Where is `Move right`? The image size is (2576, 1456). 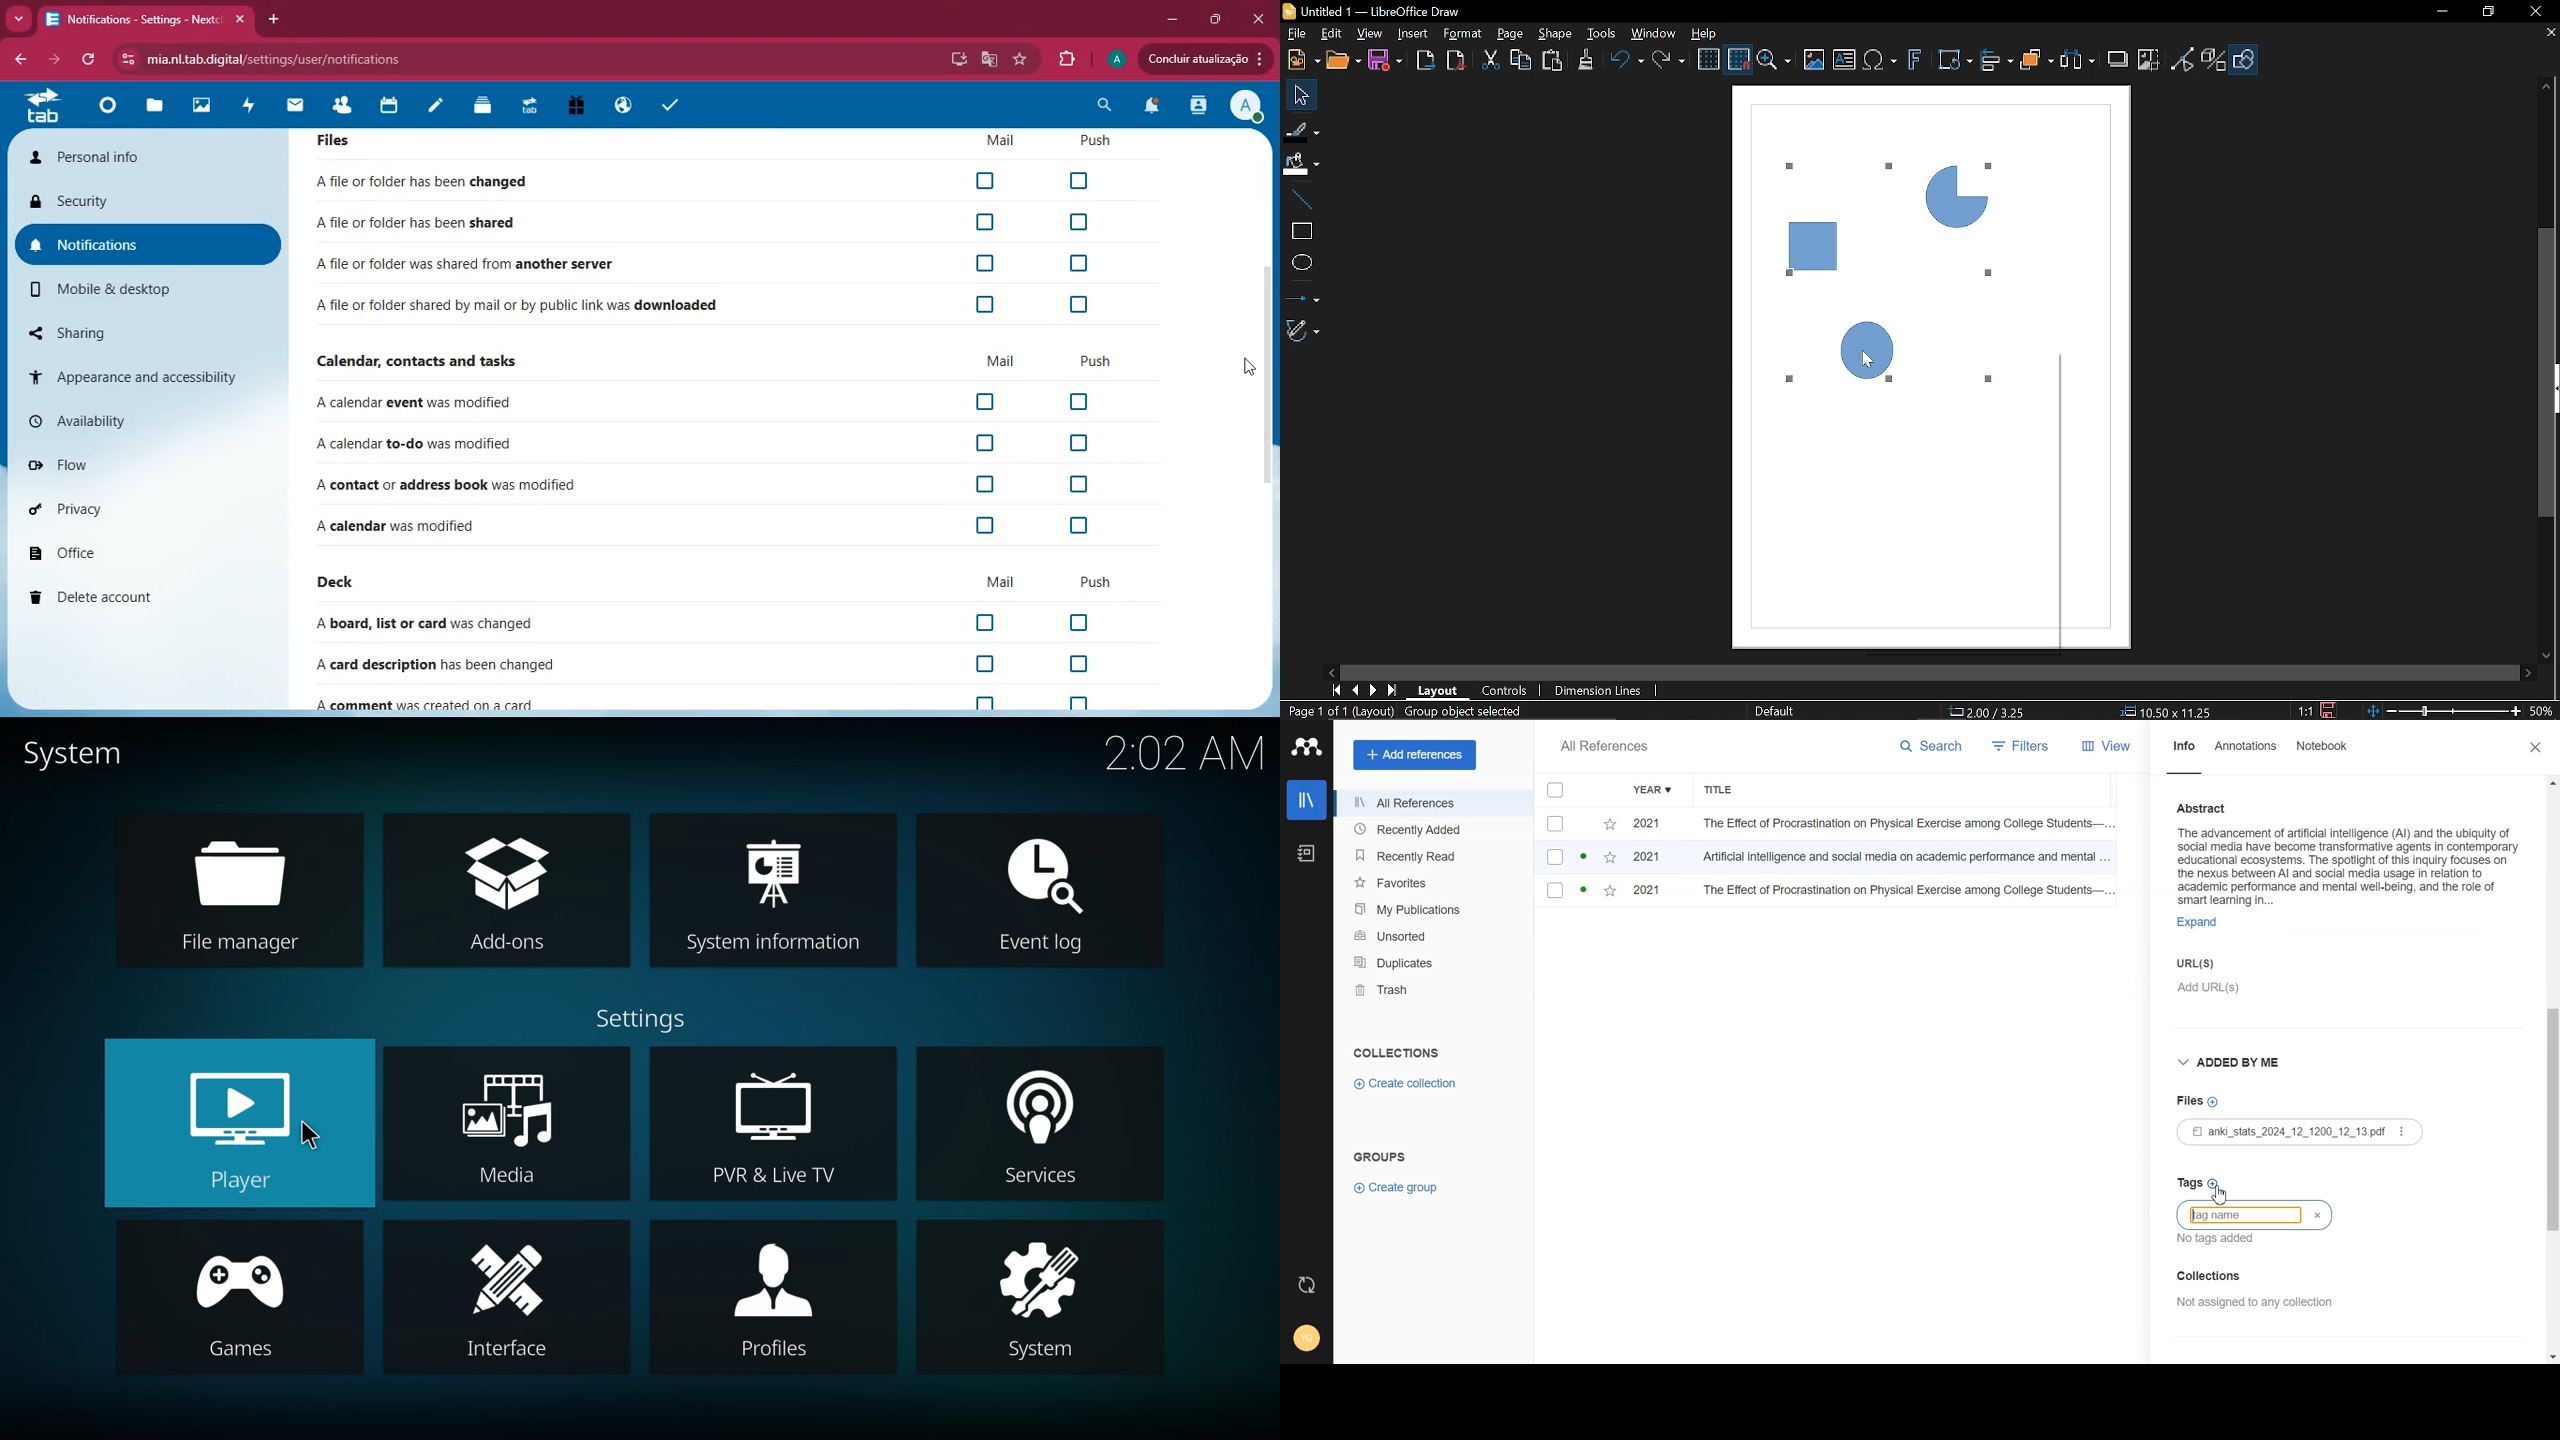 Move right is located at coordinates (2528, 673).